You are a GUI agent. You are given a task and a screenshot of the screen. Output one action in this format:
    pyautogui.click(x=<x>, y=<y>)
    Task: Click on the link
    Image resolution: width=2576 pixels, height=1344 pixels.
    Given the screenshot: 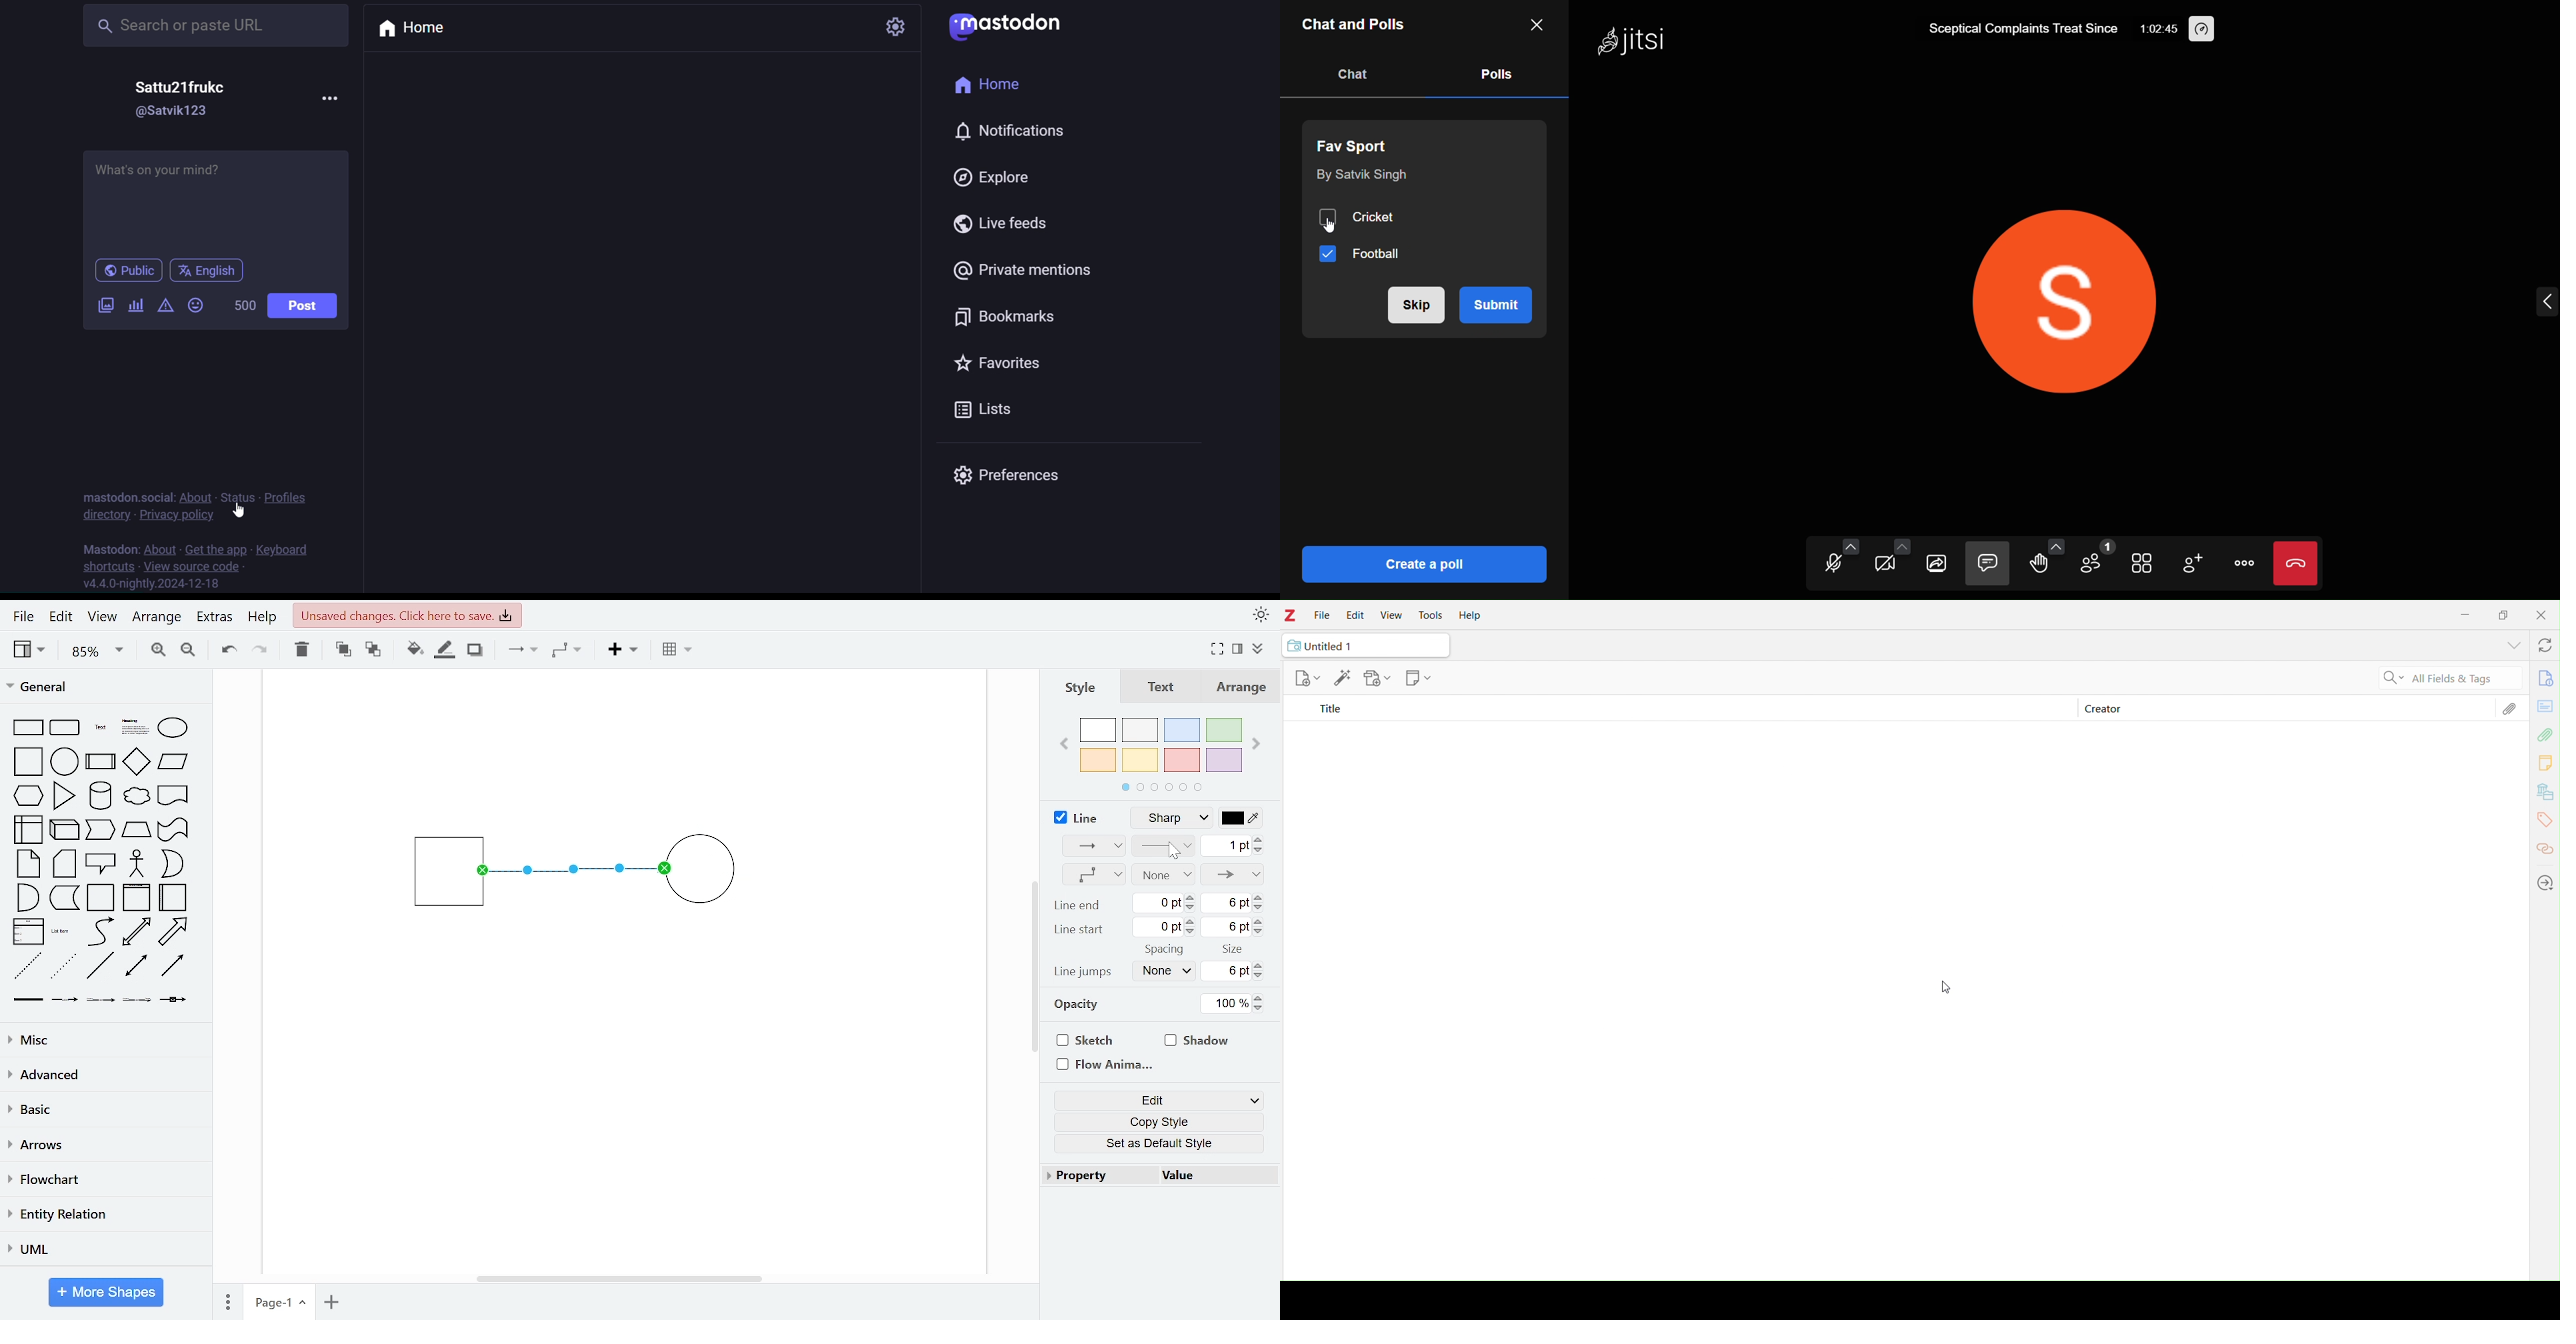 What is the action you would take?
    pyautogui.click(x=27, y=1000)
    